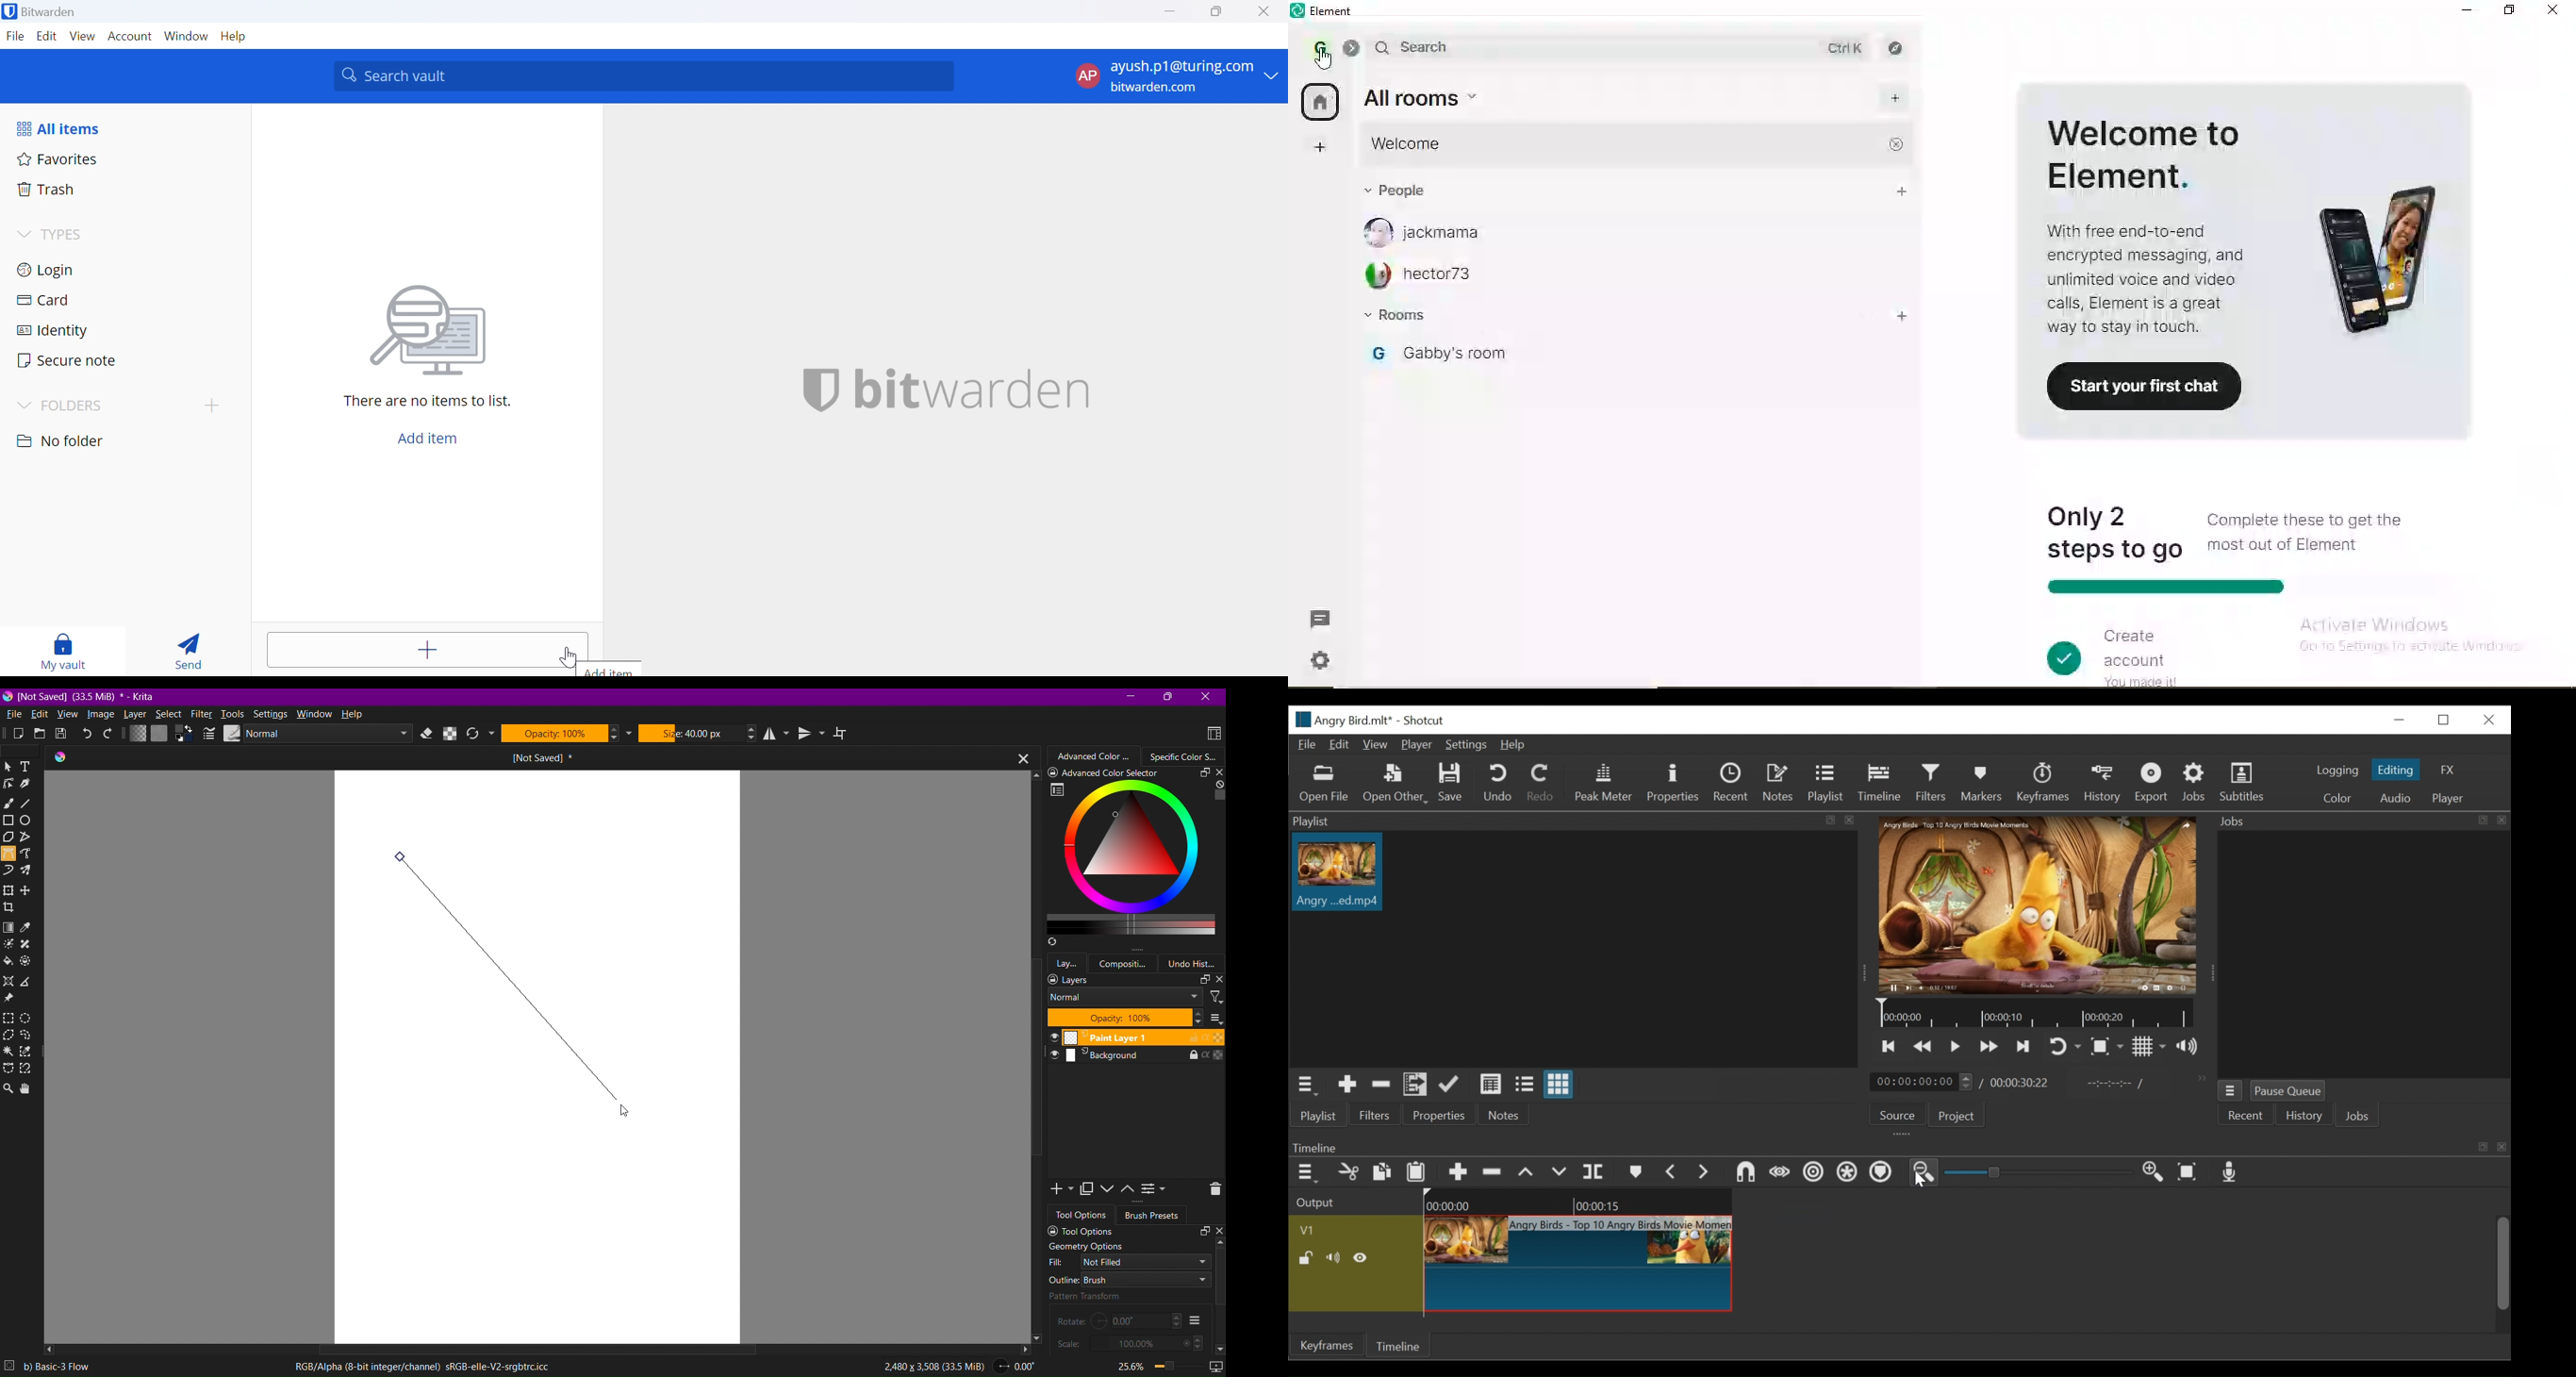 This screenshot has height=1400, width=2576. Describe the element at coordinates (1317, 1201) in the screenshot. I see `Output` at that location.